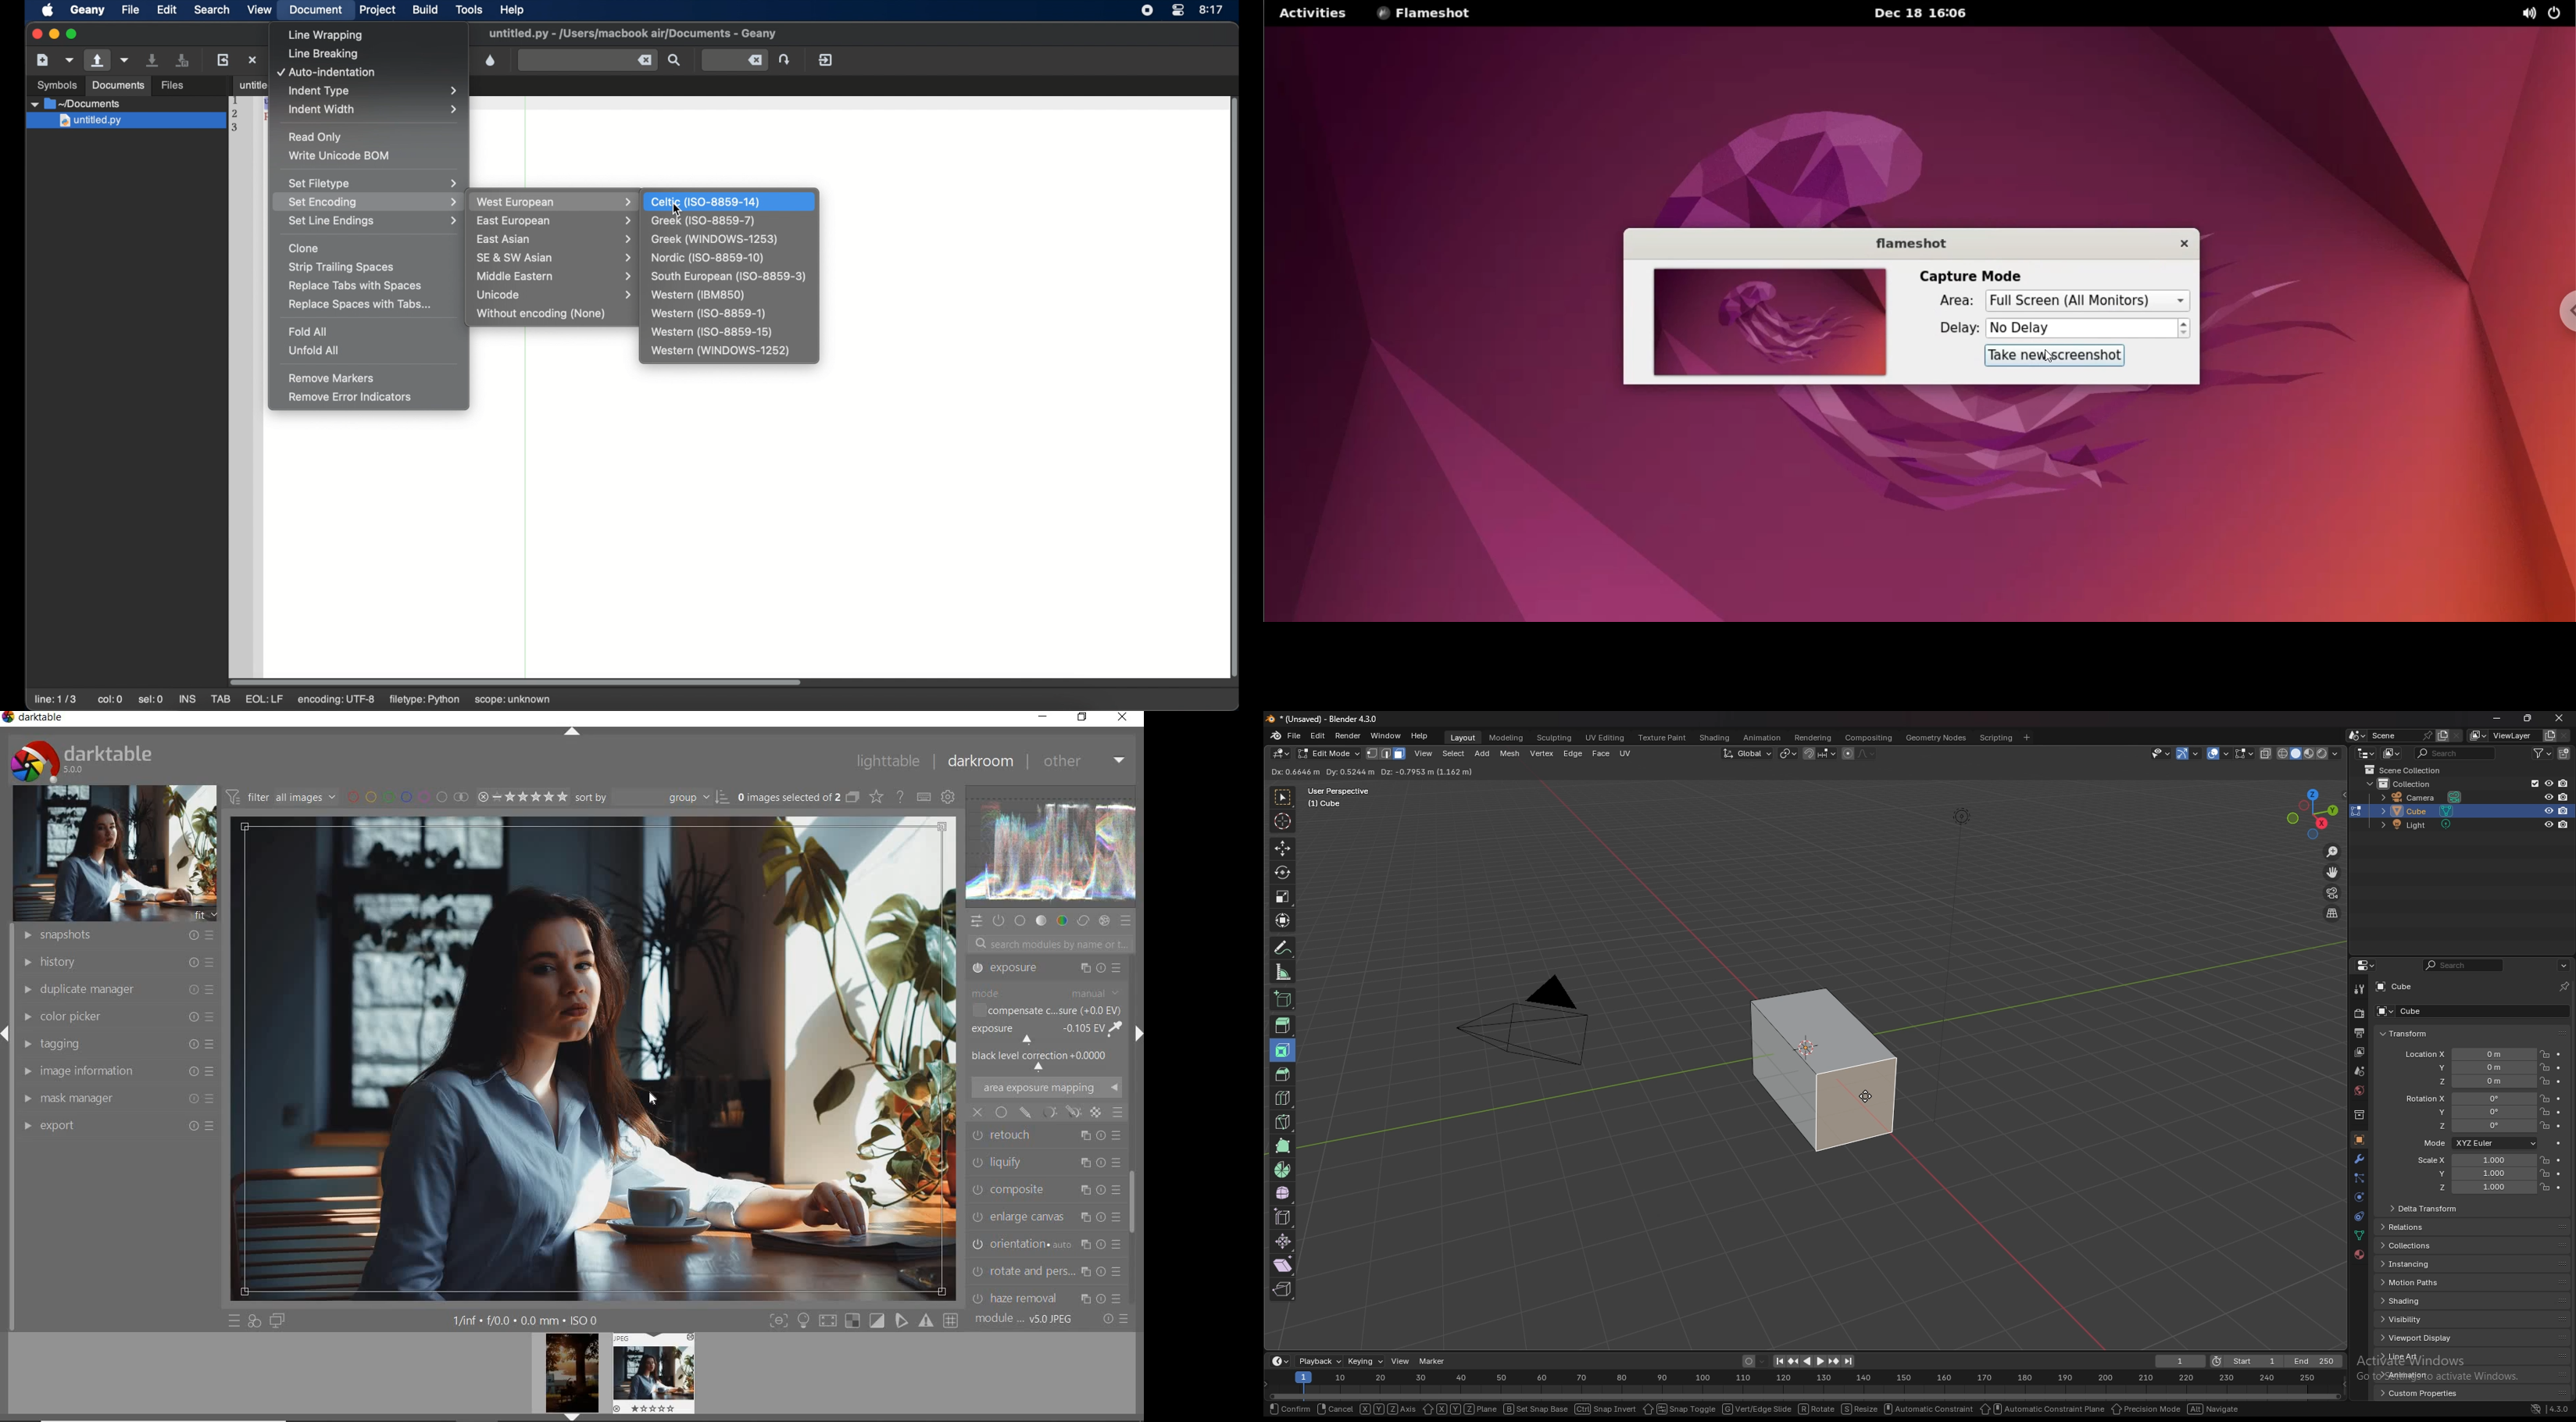 This screenshot has width=2576, height=1428. I want to click on select, so click(1453, 753).